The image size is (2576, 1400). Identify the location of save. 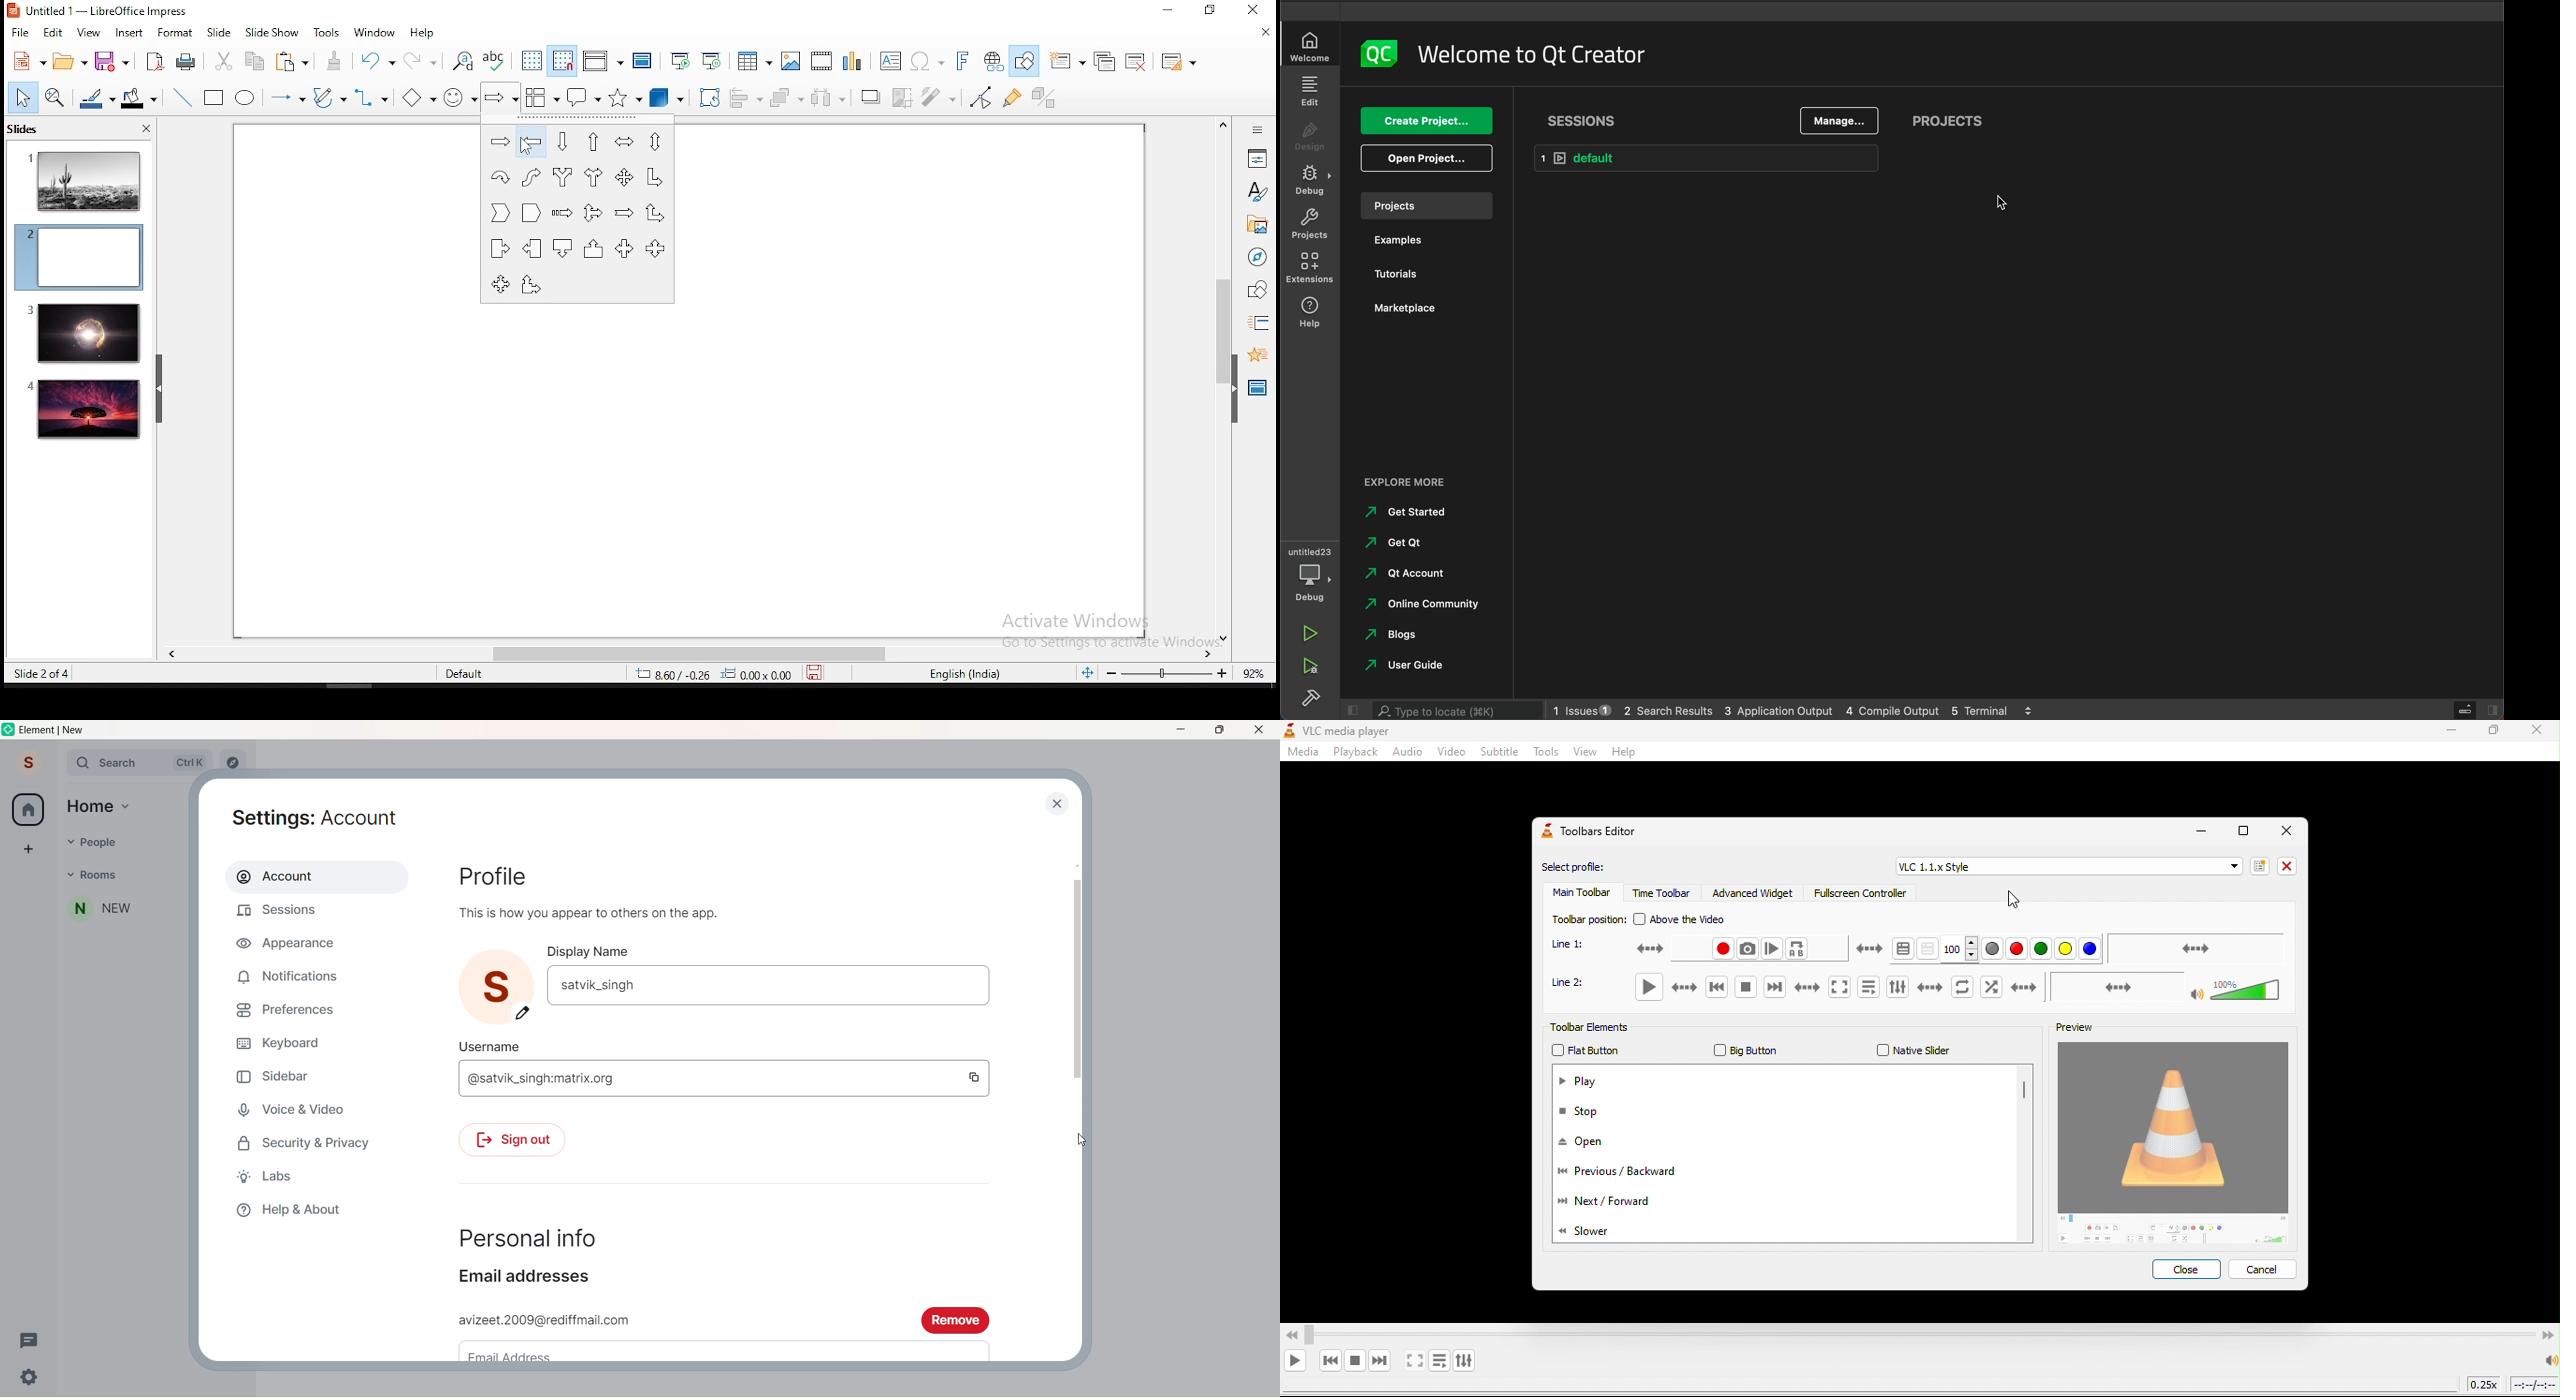
(112, 62).